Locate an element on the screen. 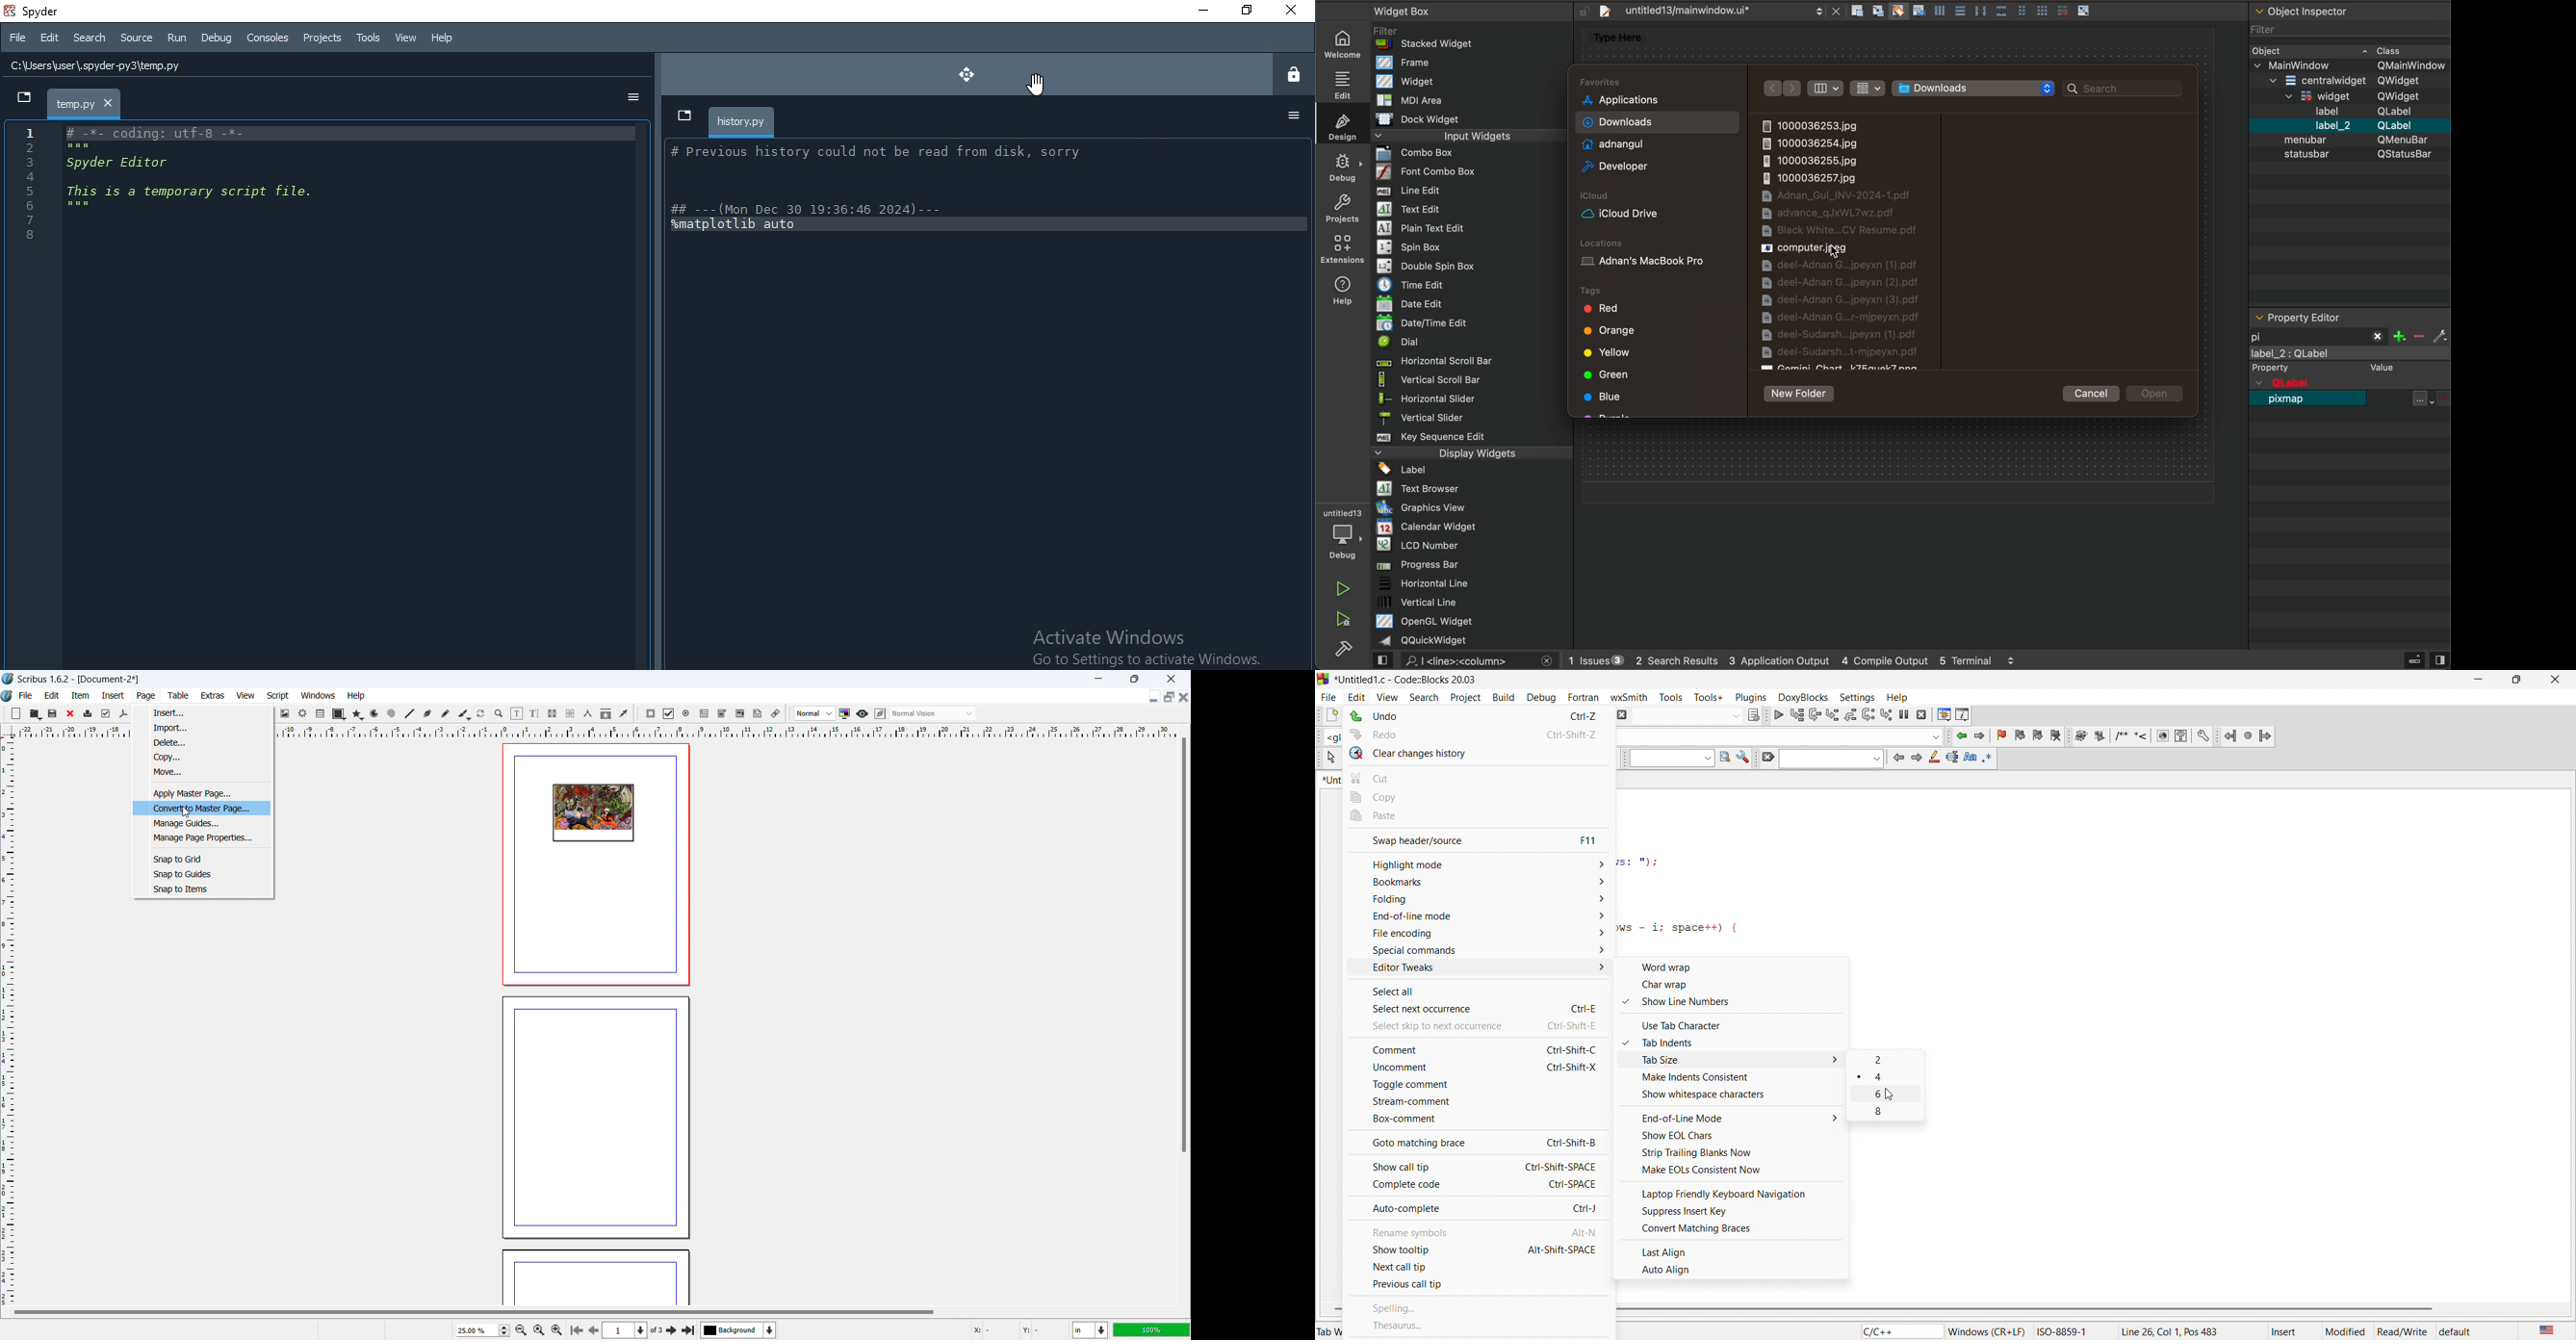 The height and width of the screenshot is (1344, 2576). delete is located at coordinates (203, 742).